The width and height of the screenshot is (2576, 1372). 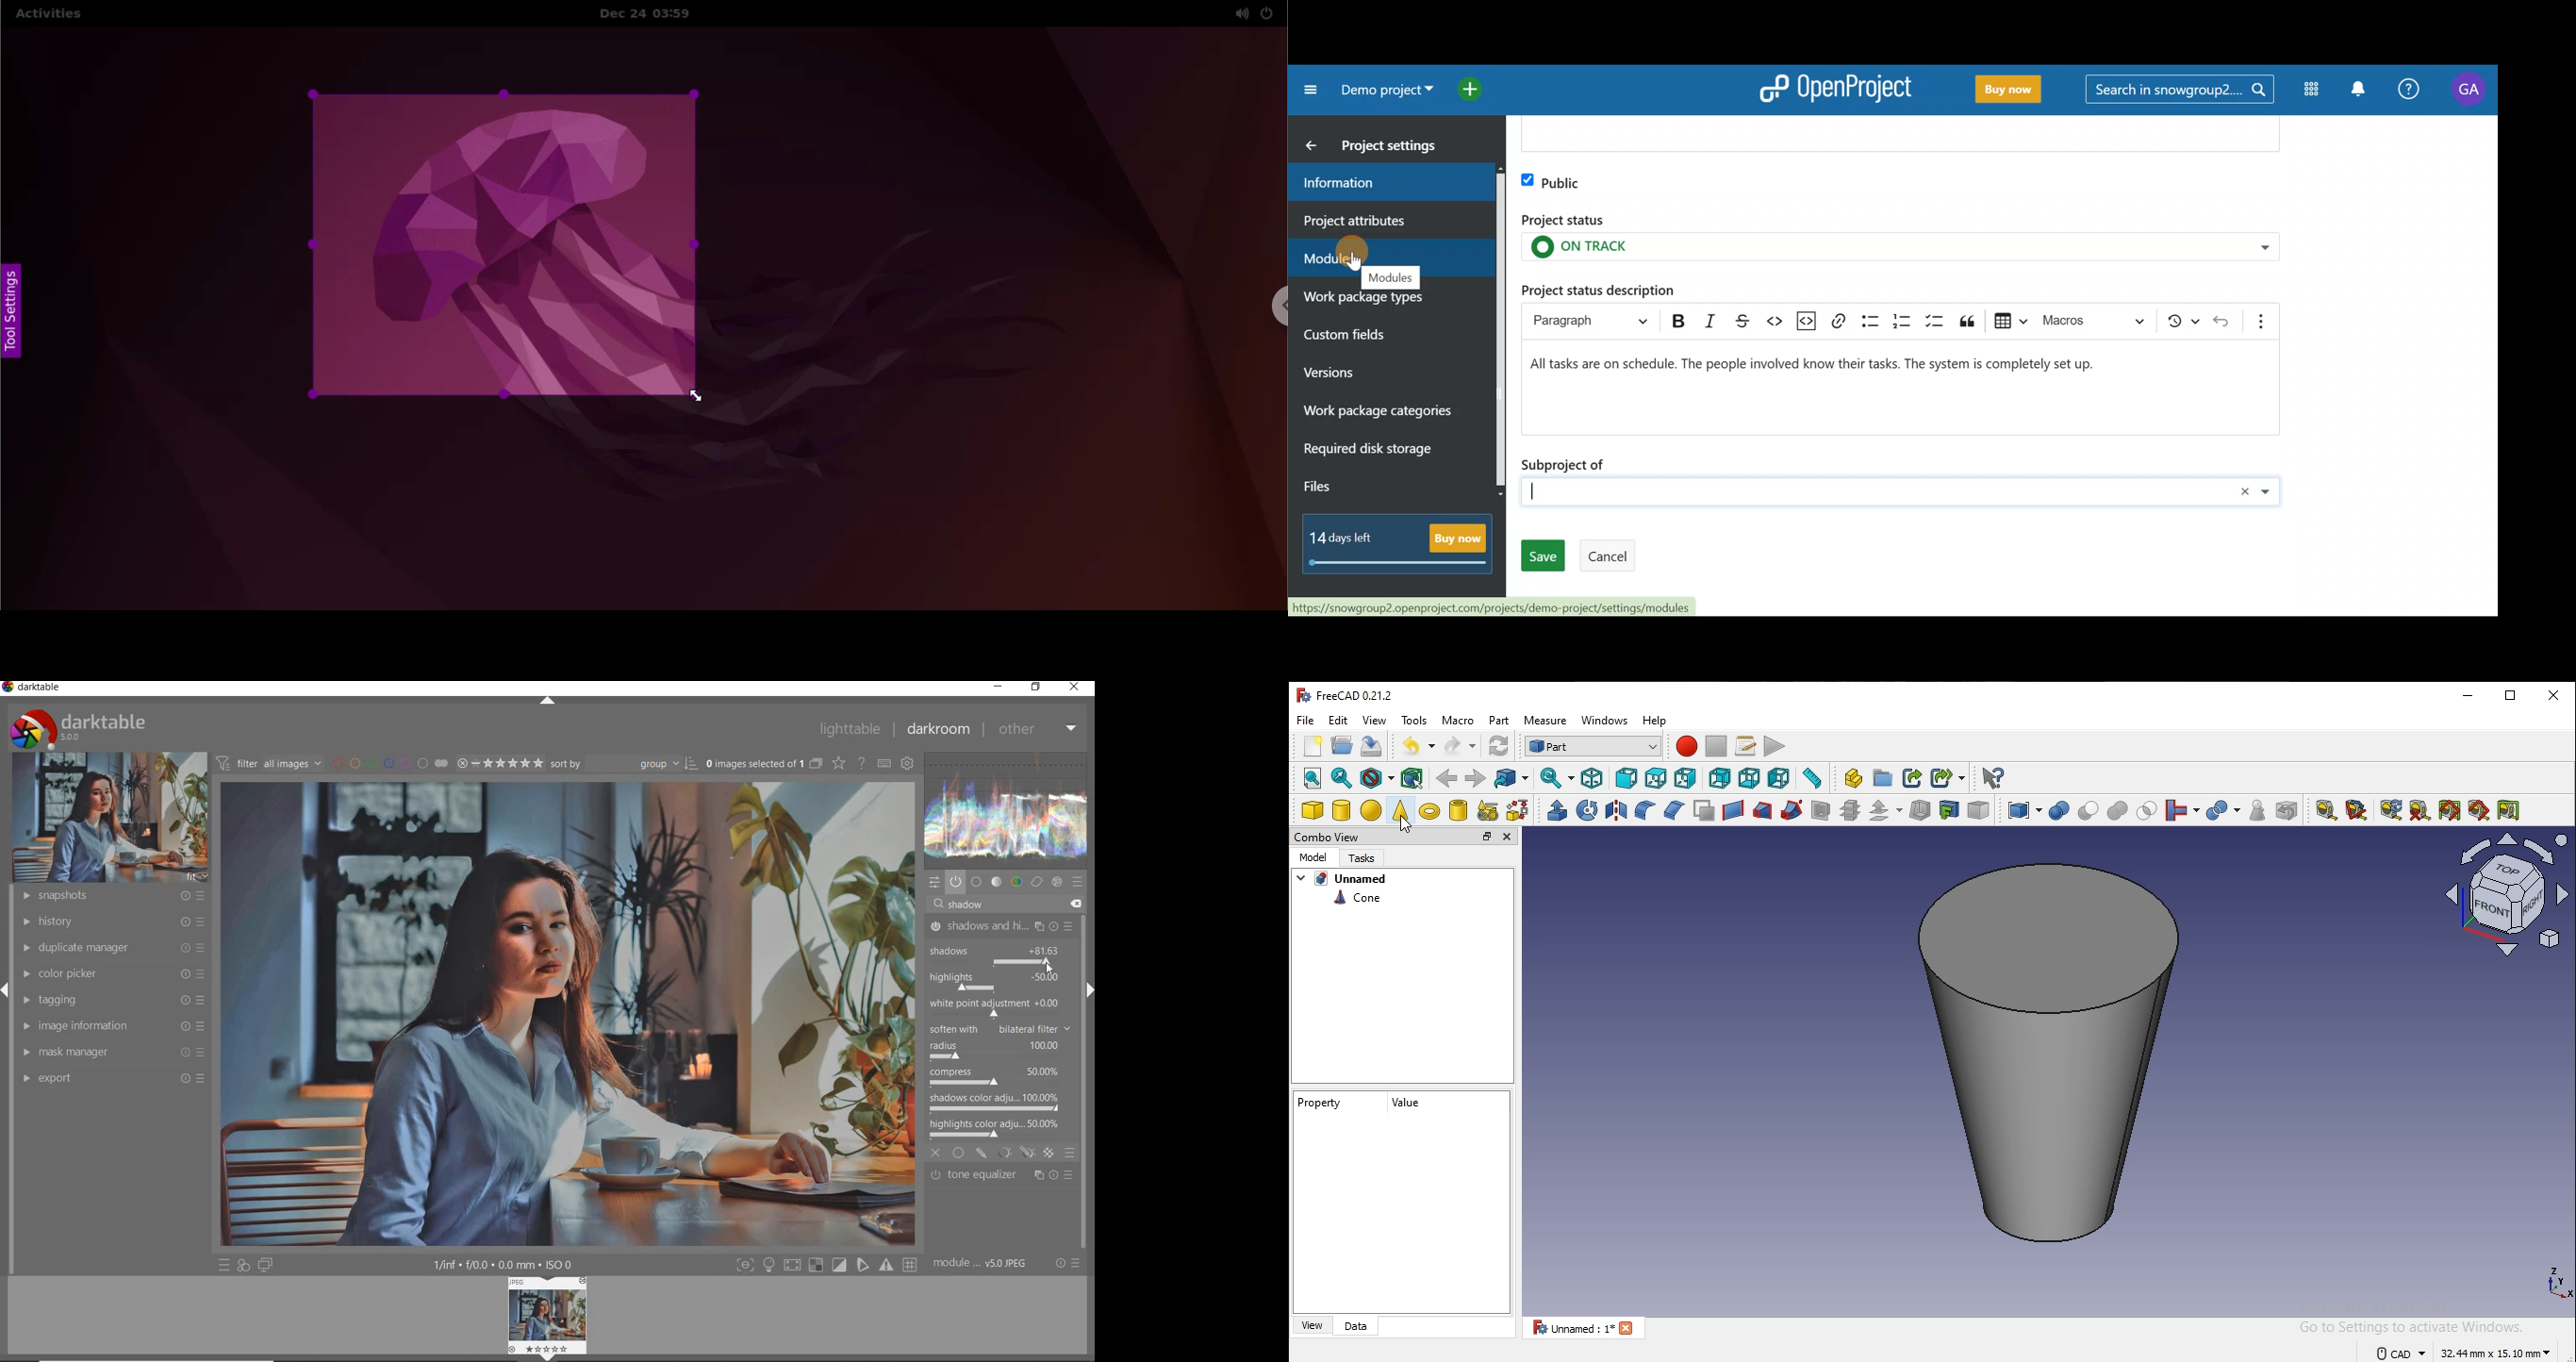 I want to click on change type of overlays, so click(x=841, y=763).